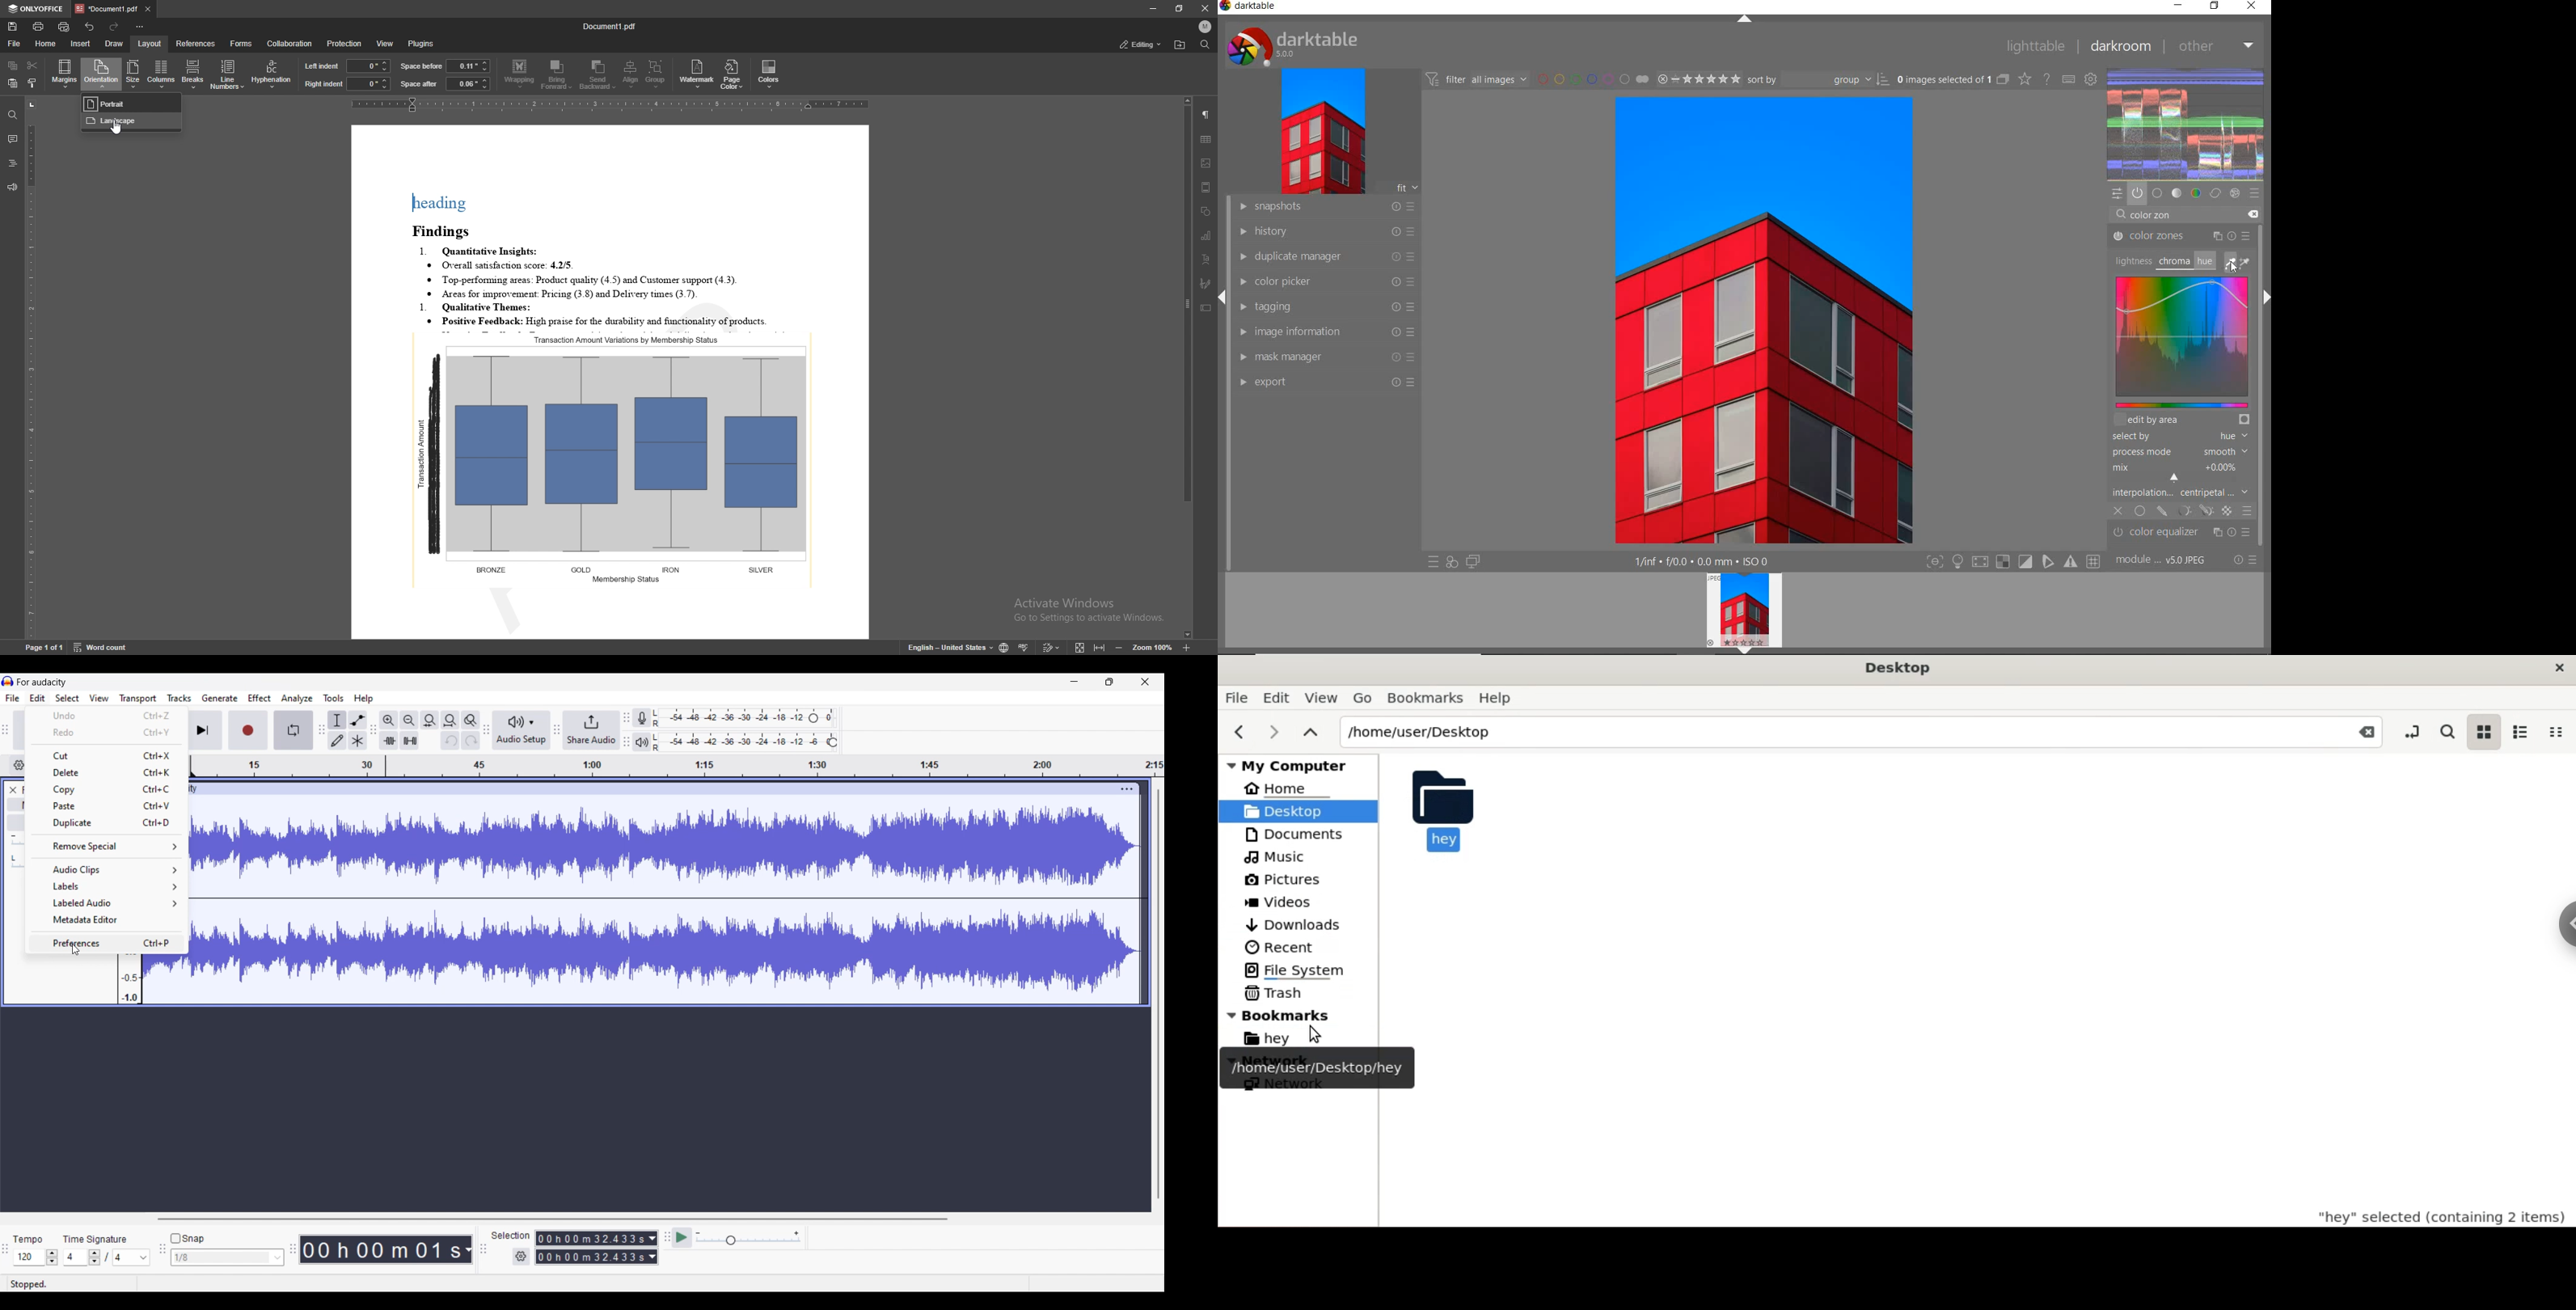  I want to click on Project name, so click(42, 682).